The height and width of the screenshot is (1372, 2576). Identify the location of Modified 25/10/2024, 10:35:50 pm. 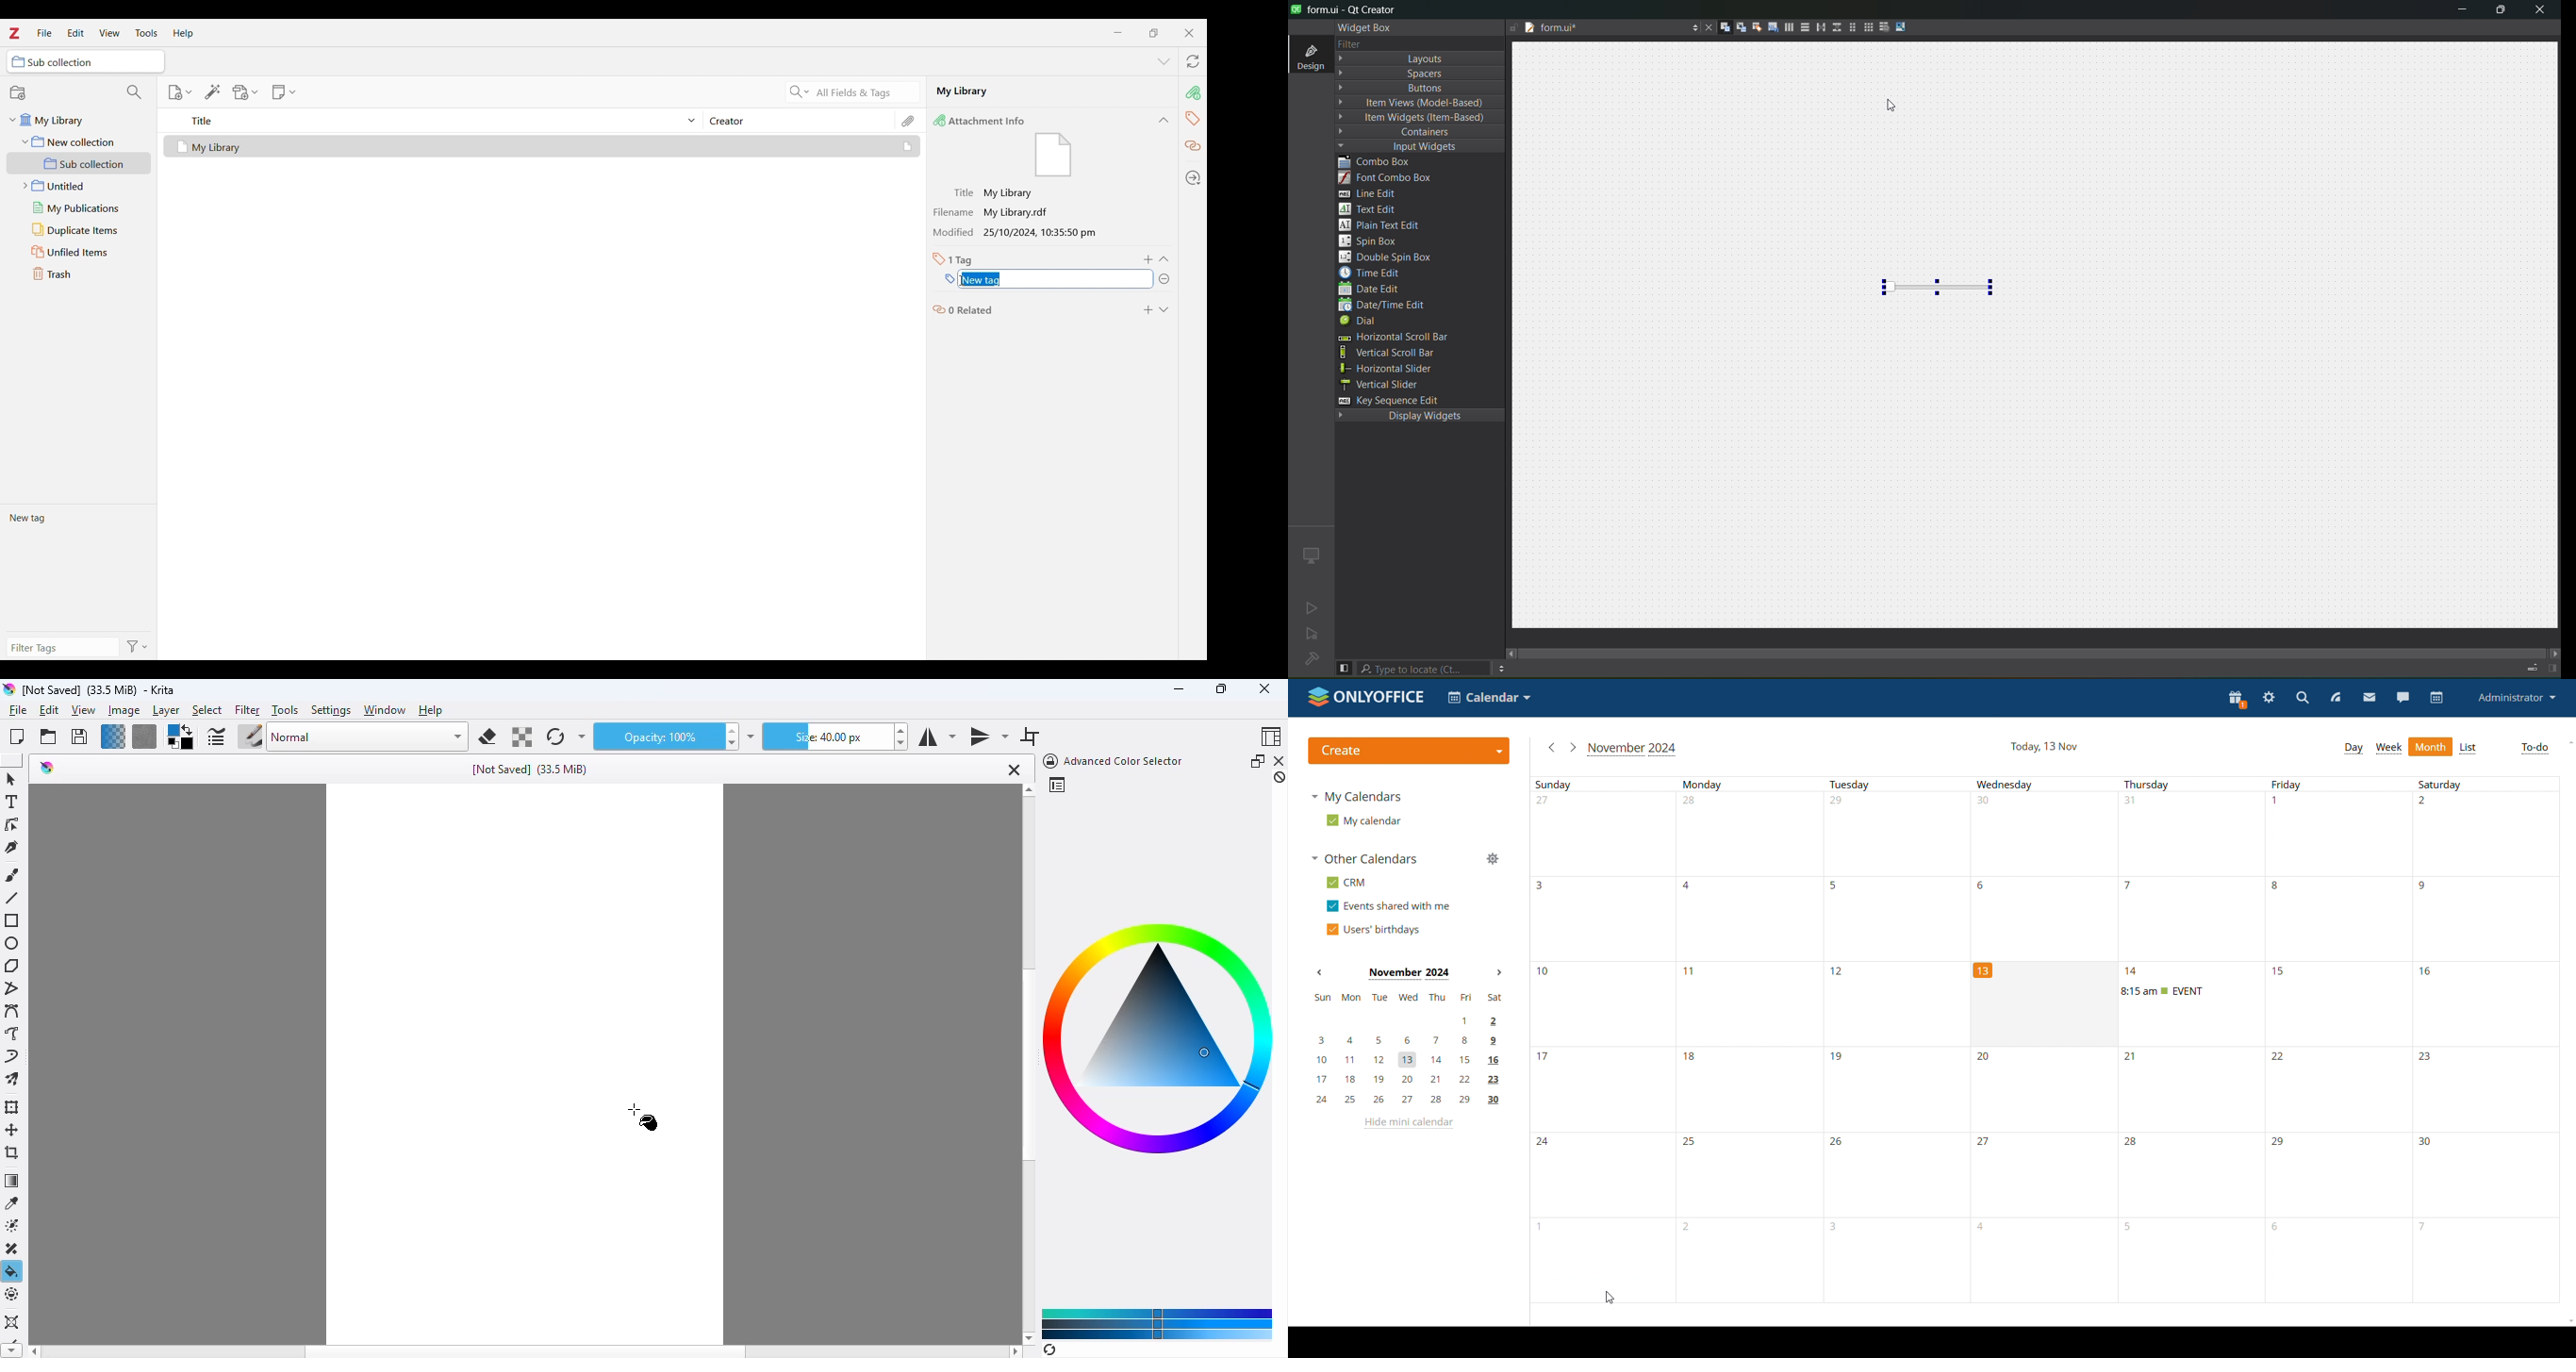
(1018, 233).